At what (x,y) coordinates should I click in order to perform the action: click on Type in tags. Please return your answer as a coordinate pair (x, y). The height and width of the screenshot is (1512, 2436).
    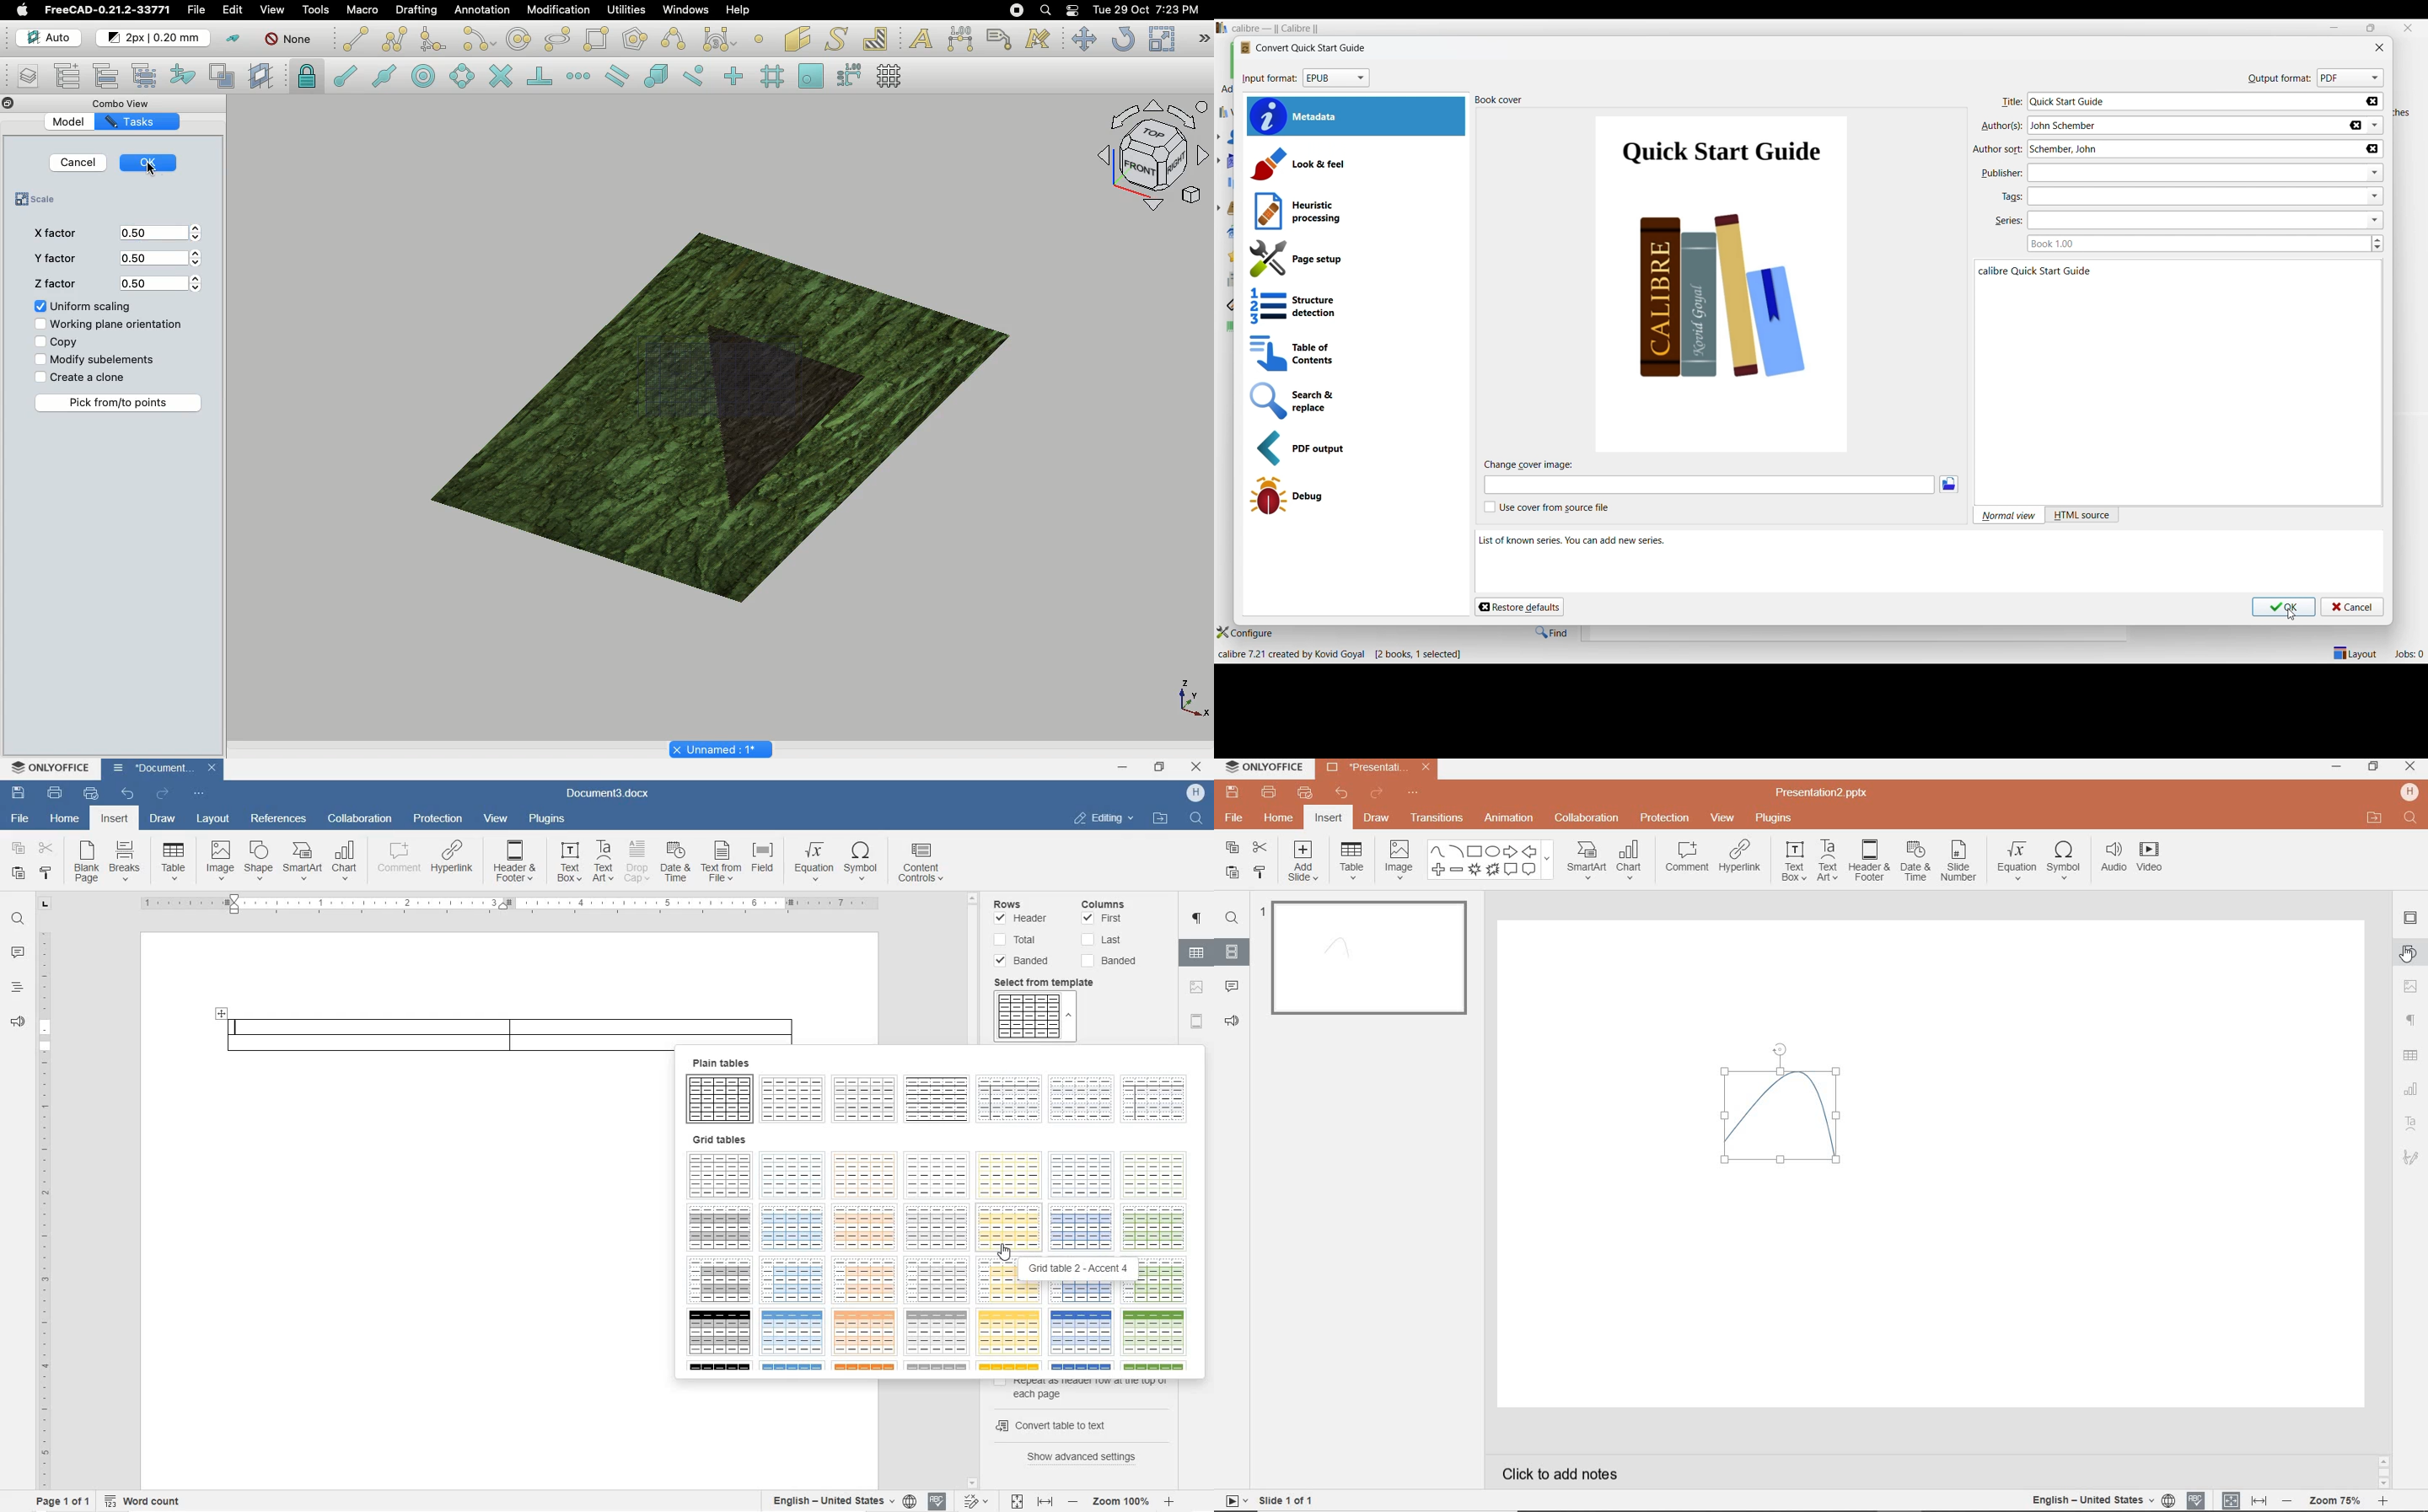
    Looking at the image, I should click on (2178, 196).